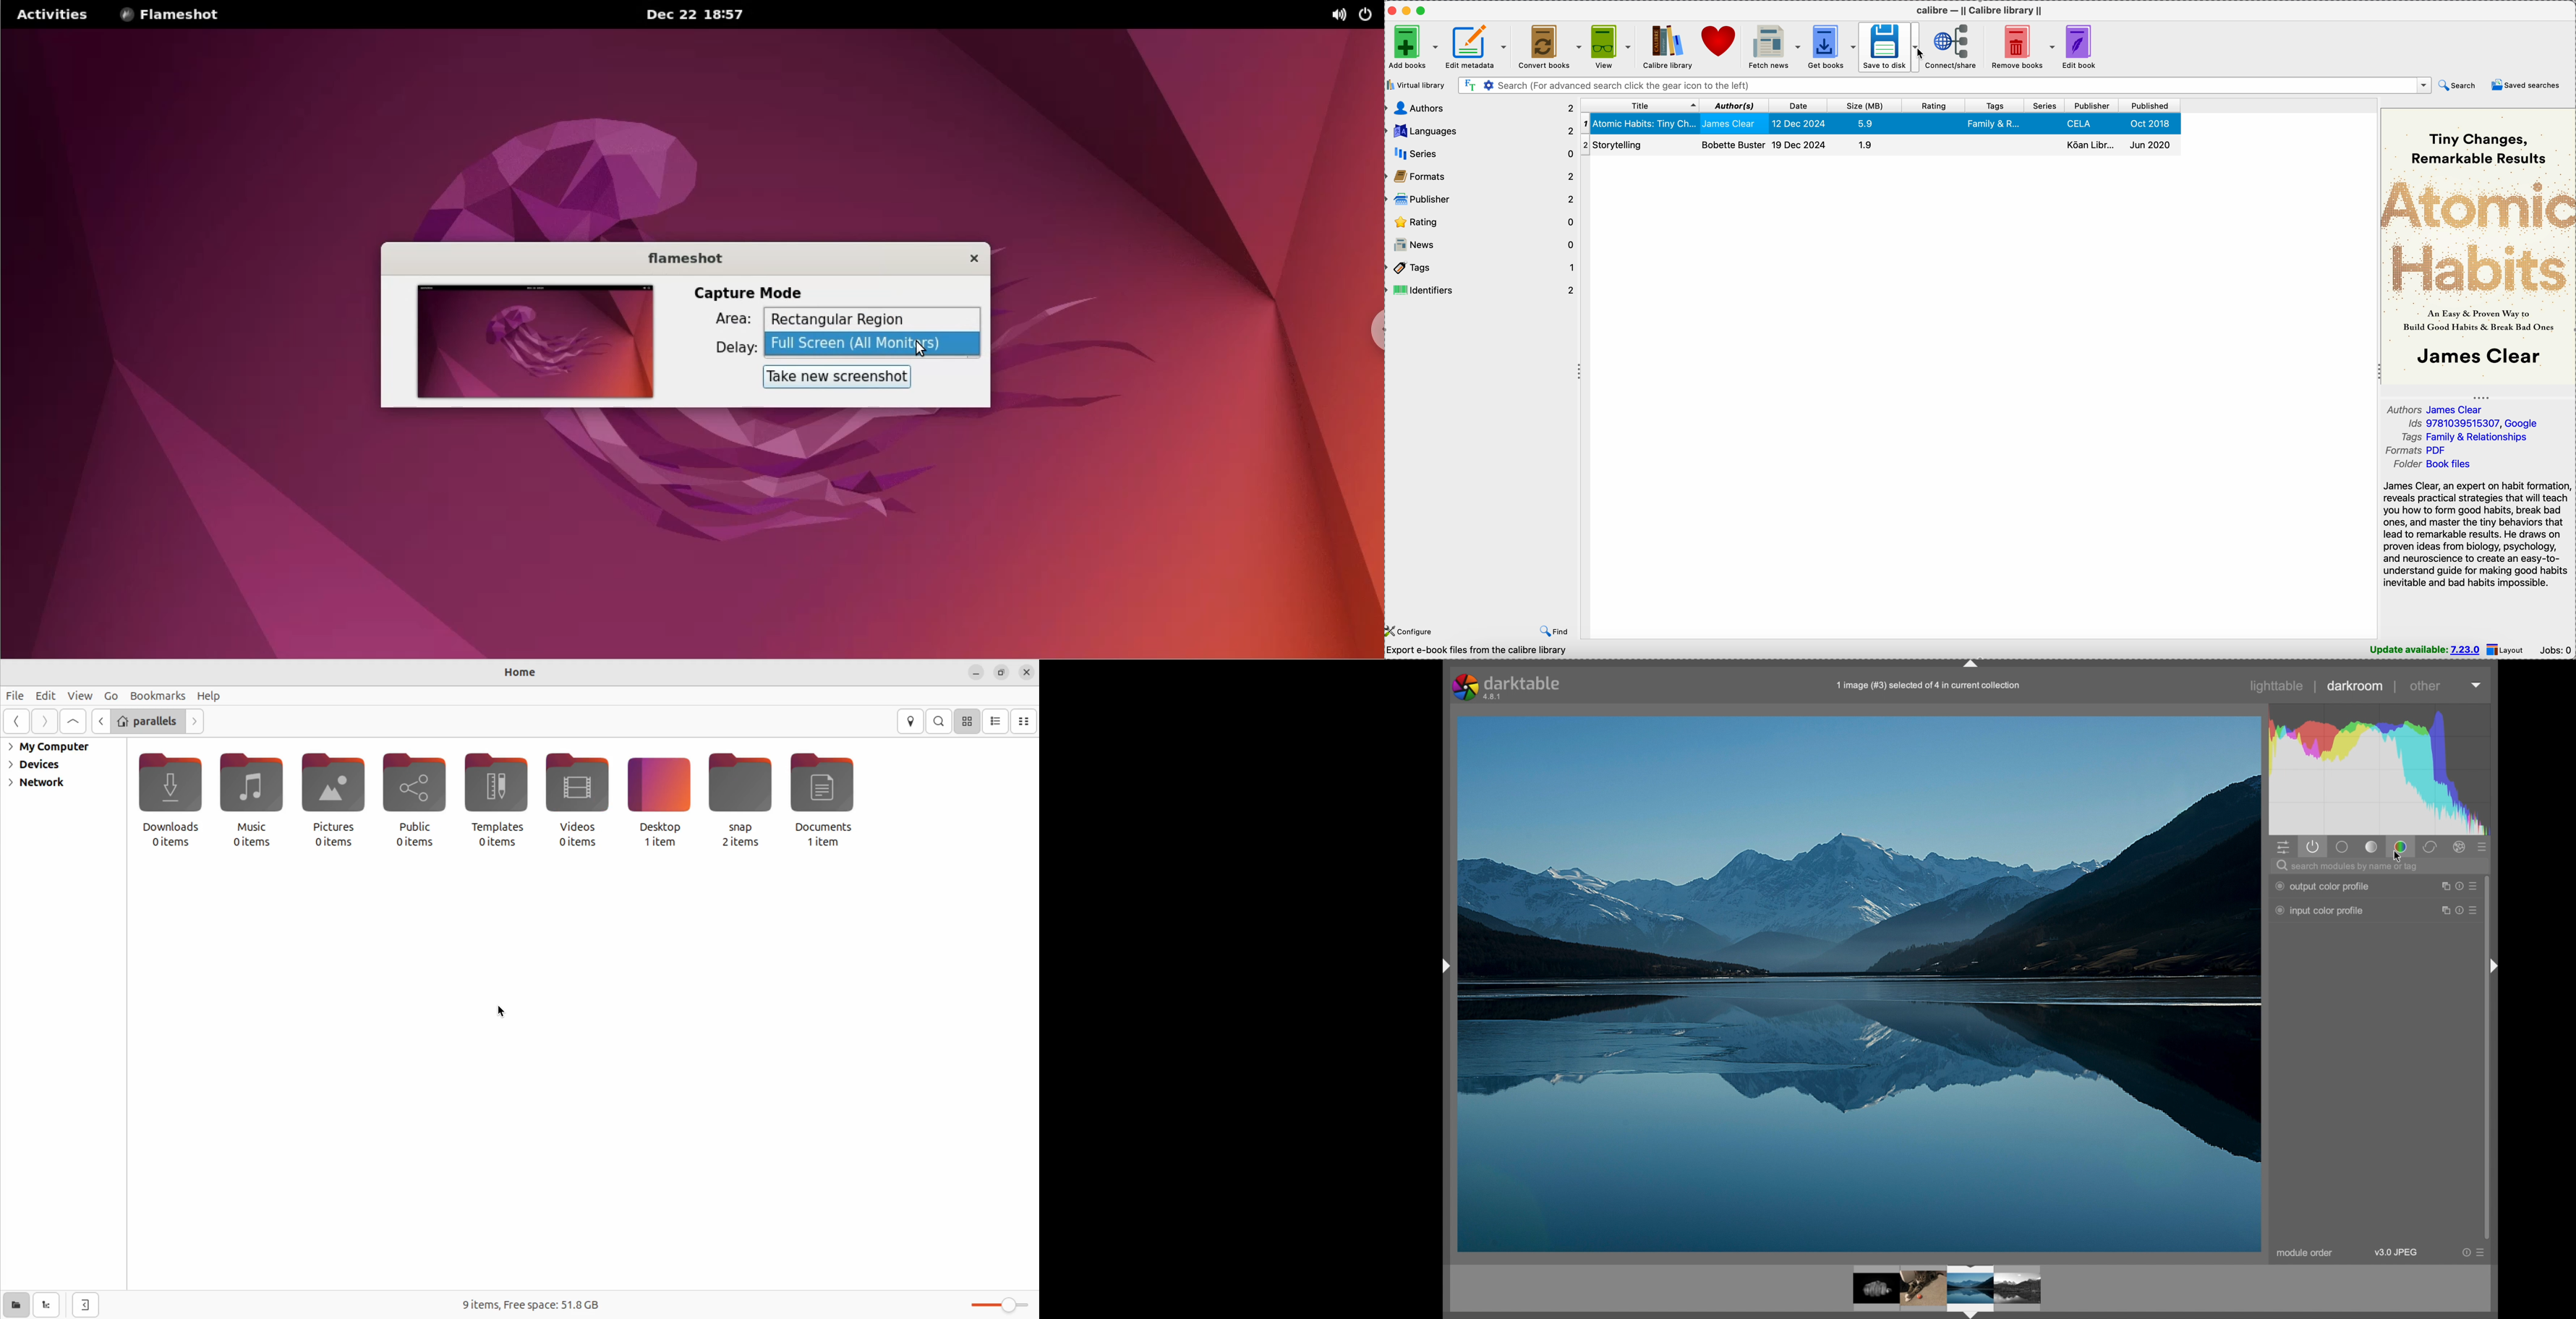 The height and width of the screenshot is (1344, 2576). What do you see at coordinates (1667, 46) in the screenshot?
I see `Calibre library` at bounding box center [1667, 46].